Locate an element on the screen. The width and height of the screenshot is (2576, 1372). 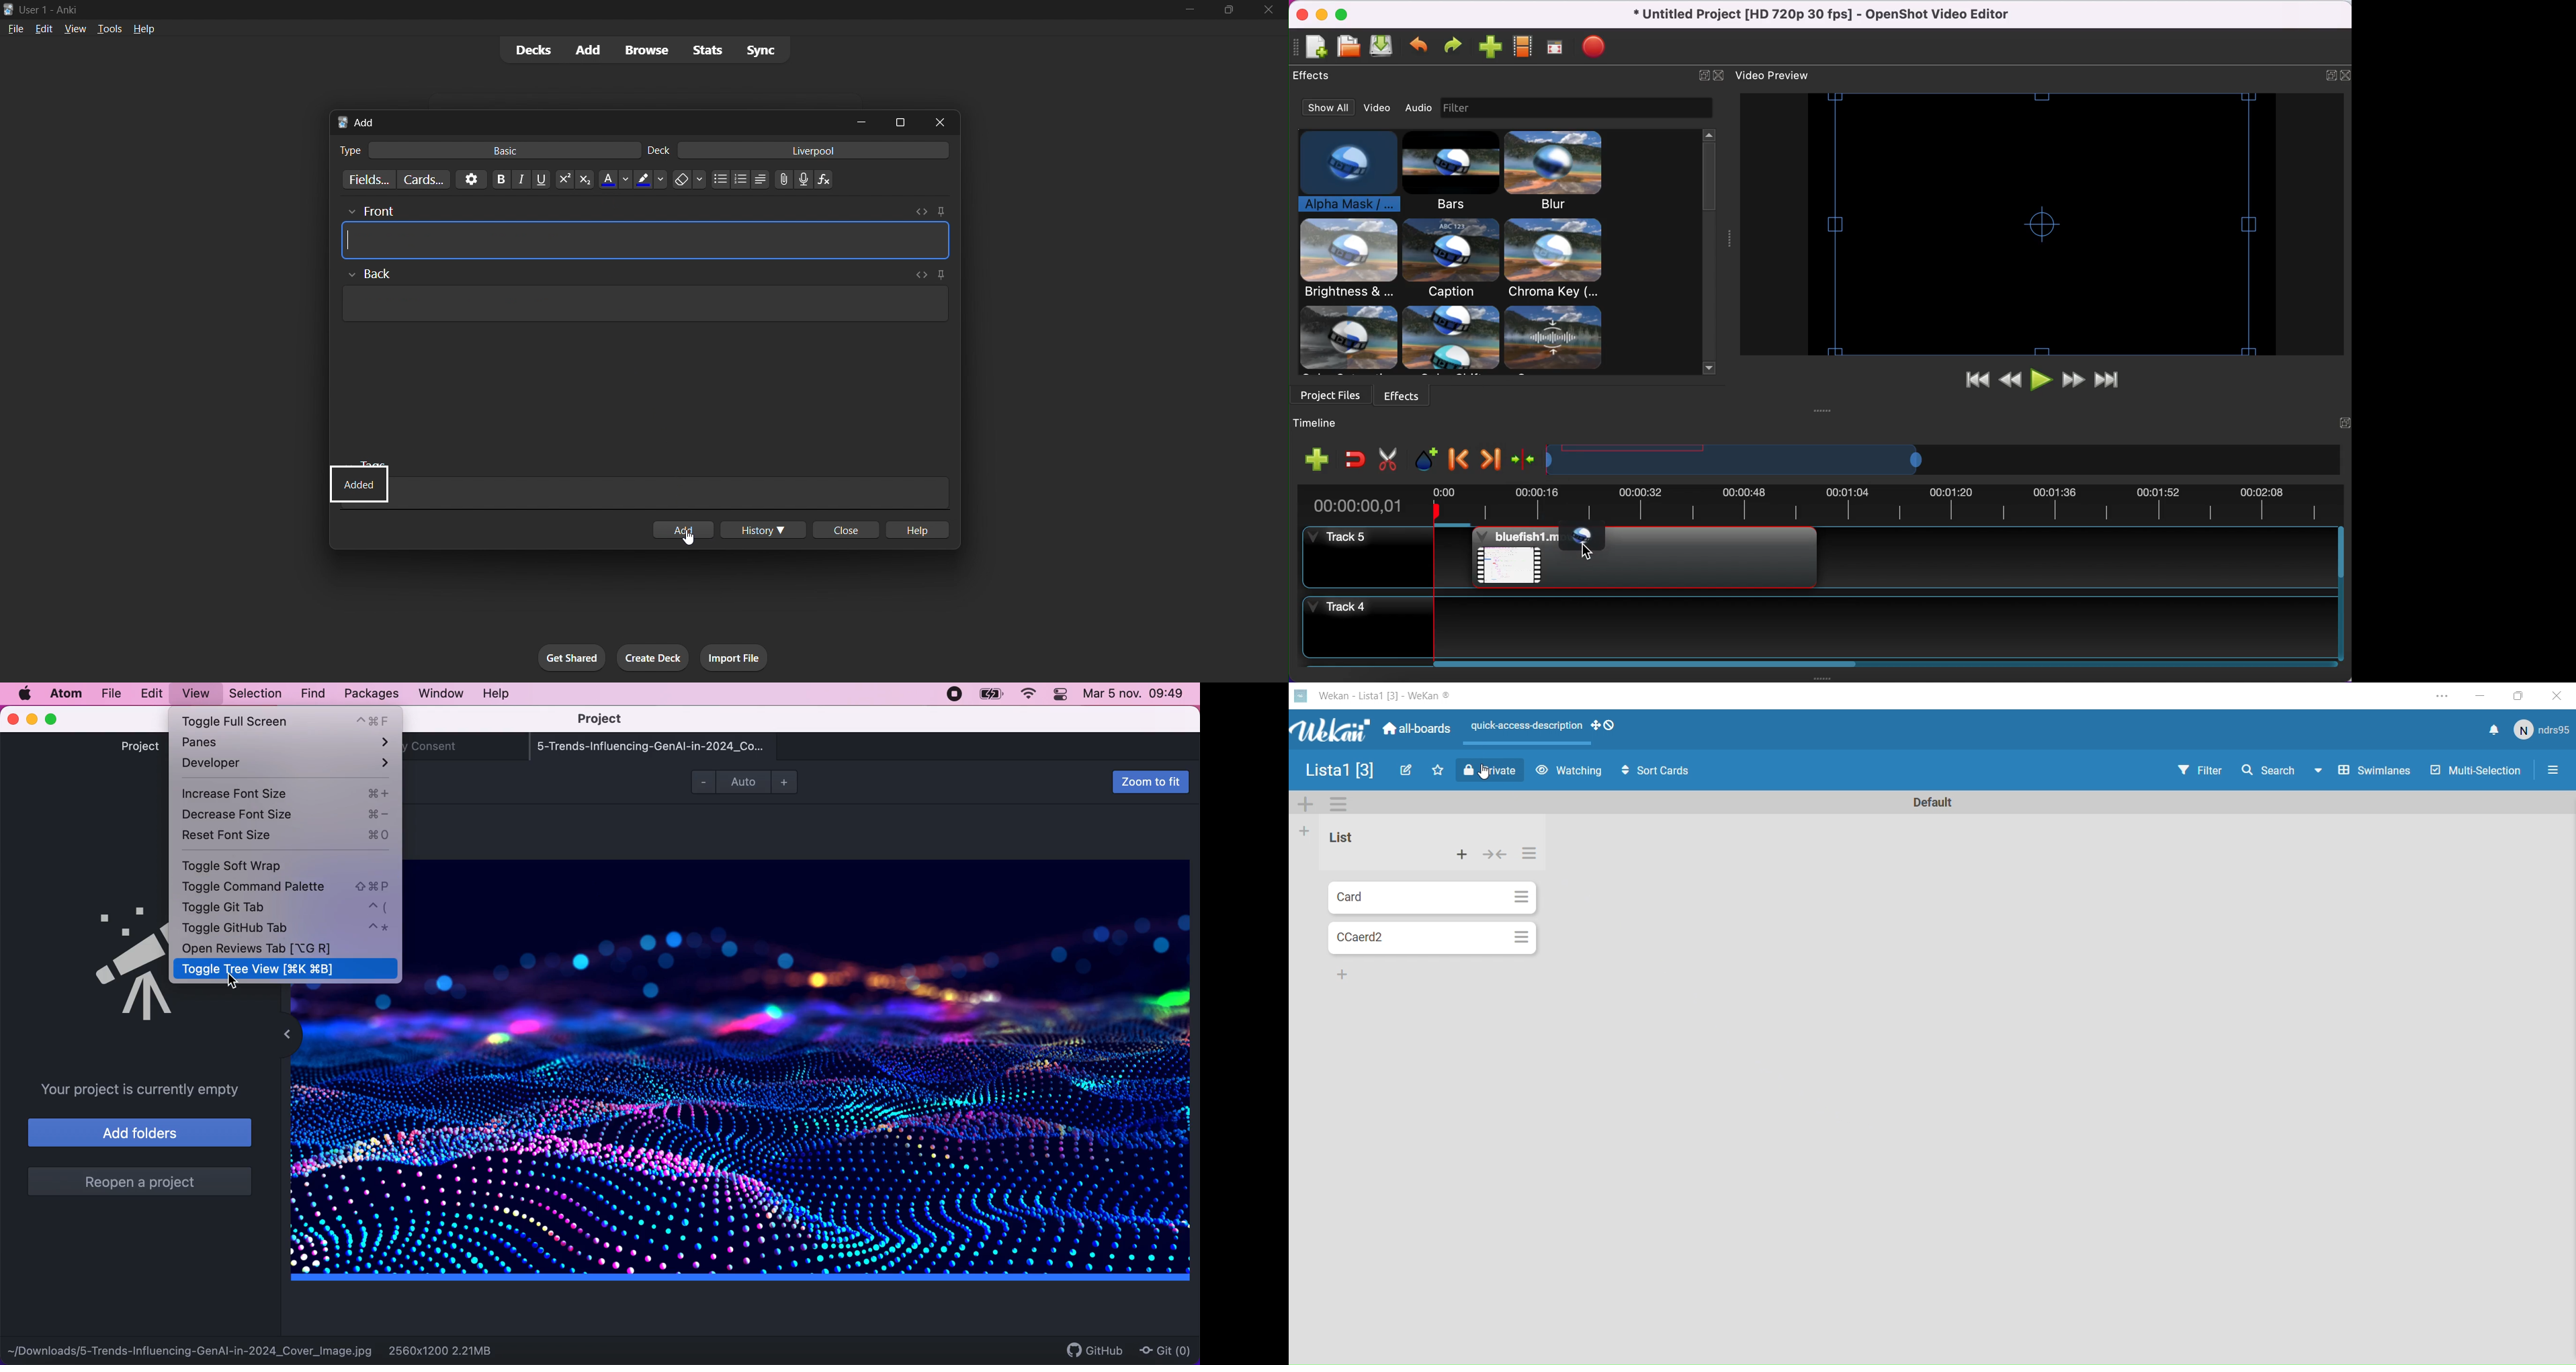
insert photos is located at coordinates (781, 179).